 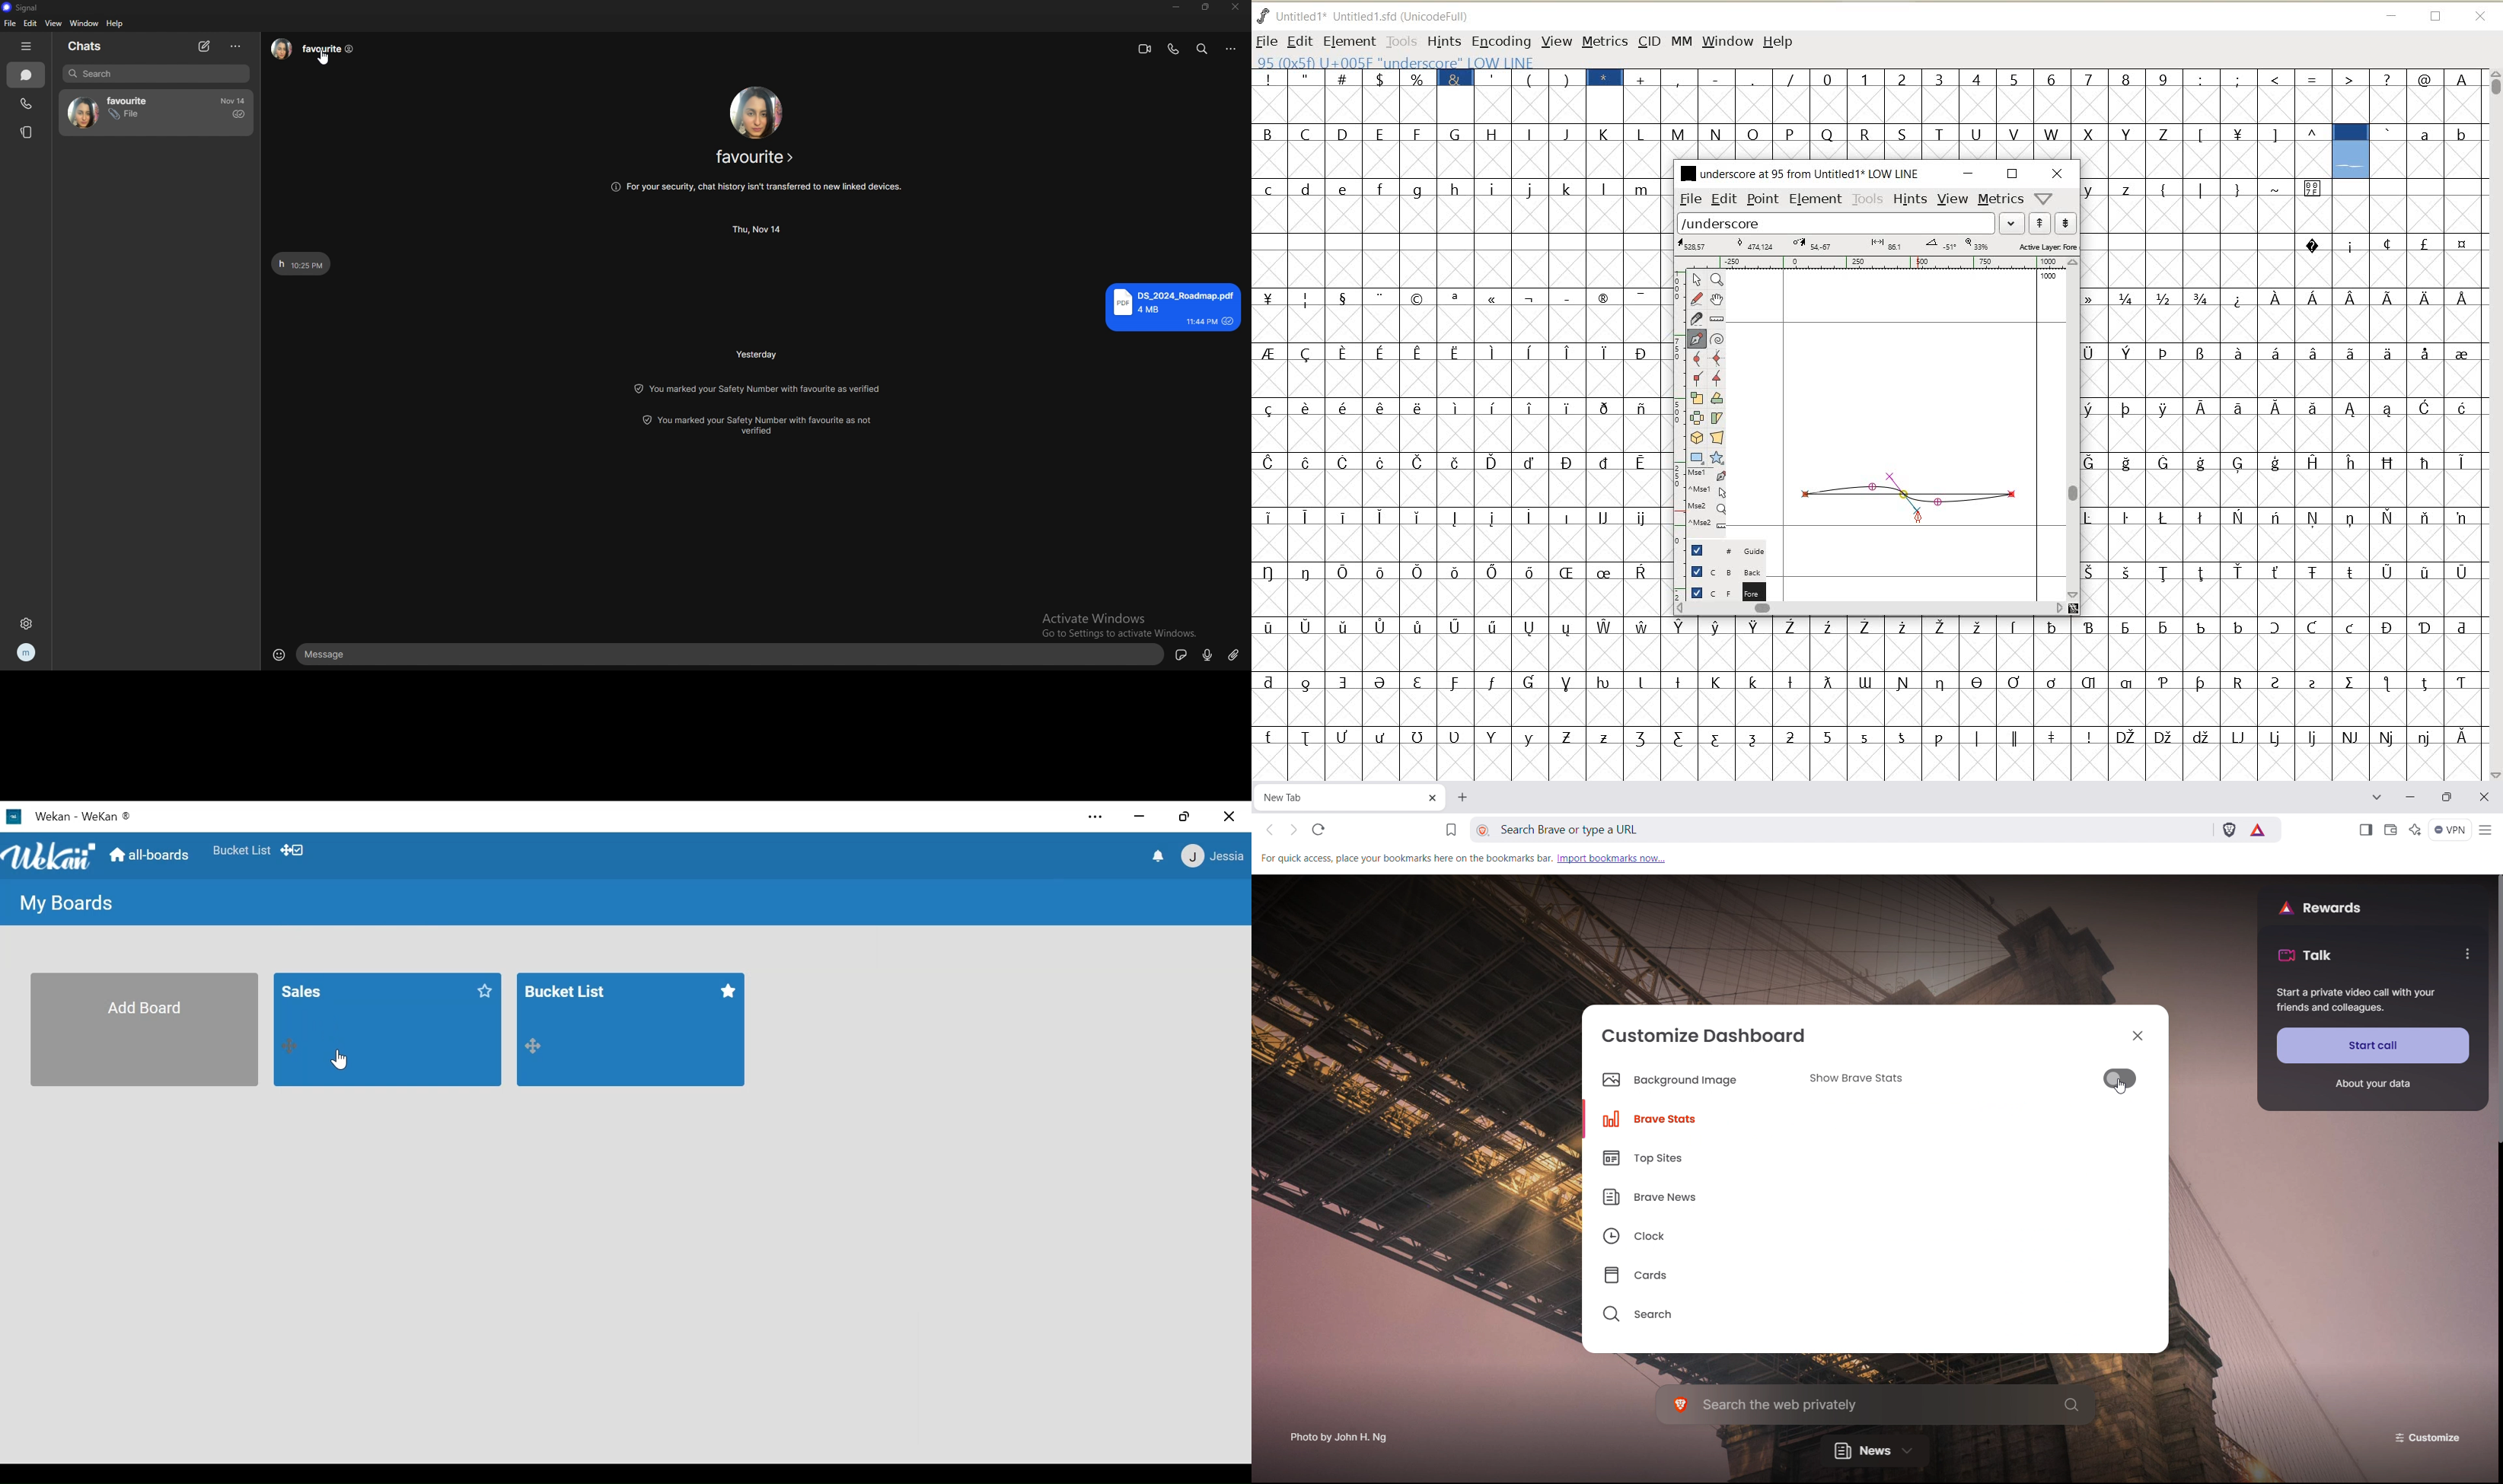 What do you see at coordinates (2229, 828) in the screenshot?
I see `brave shields` at bounding box center [2229, 828].